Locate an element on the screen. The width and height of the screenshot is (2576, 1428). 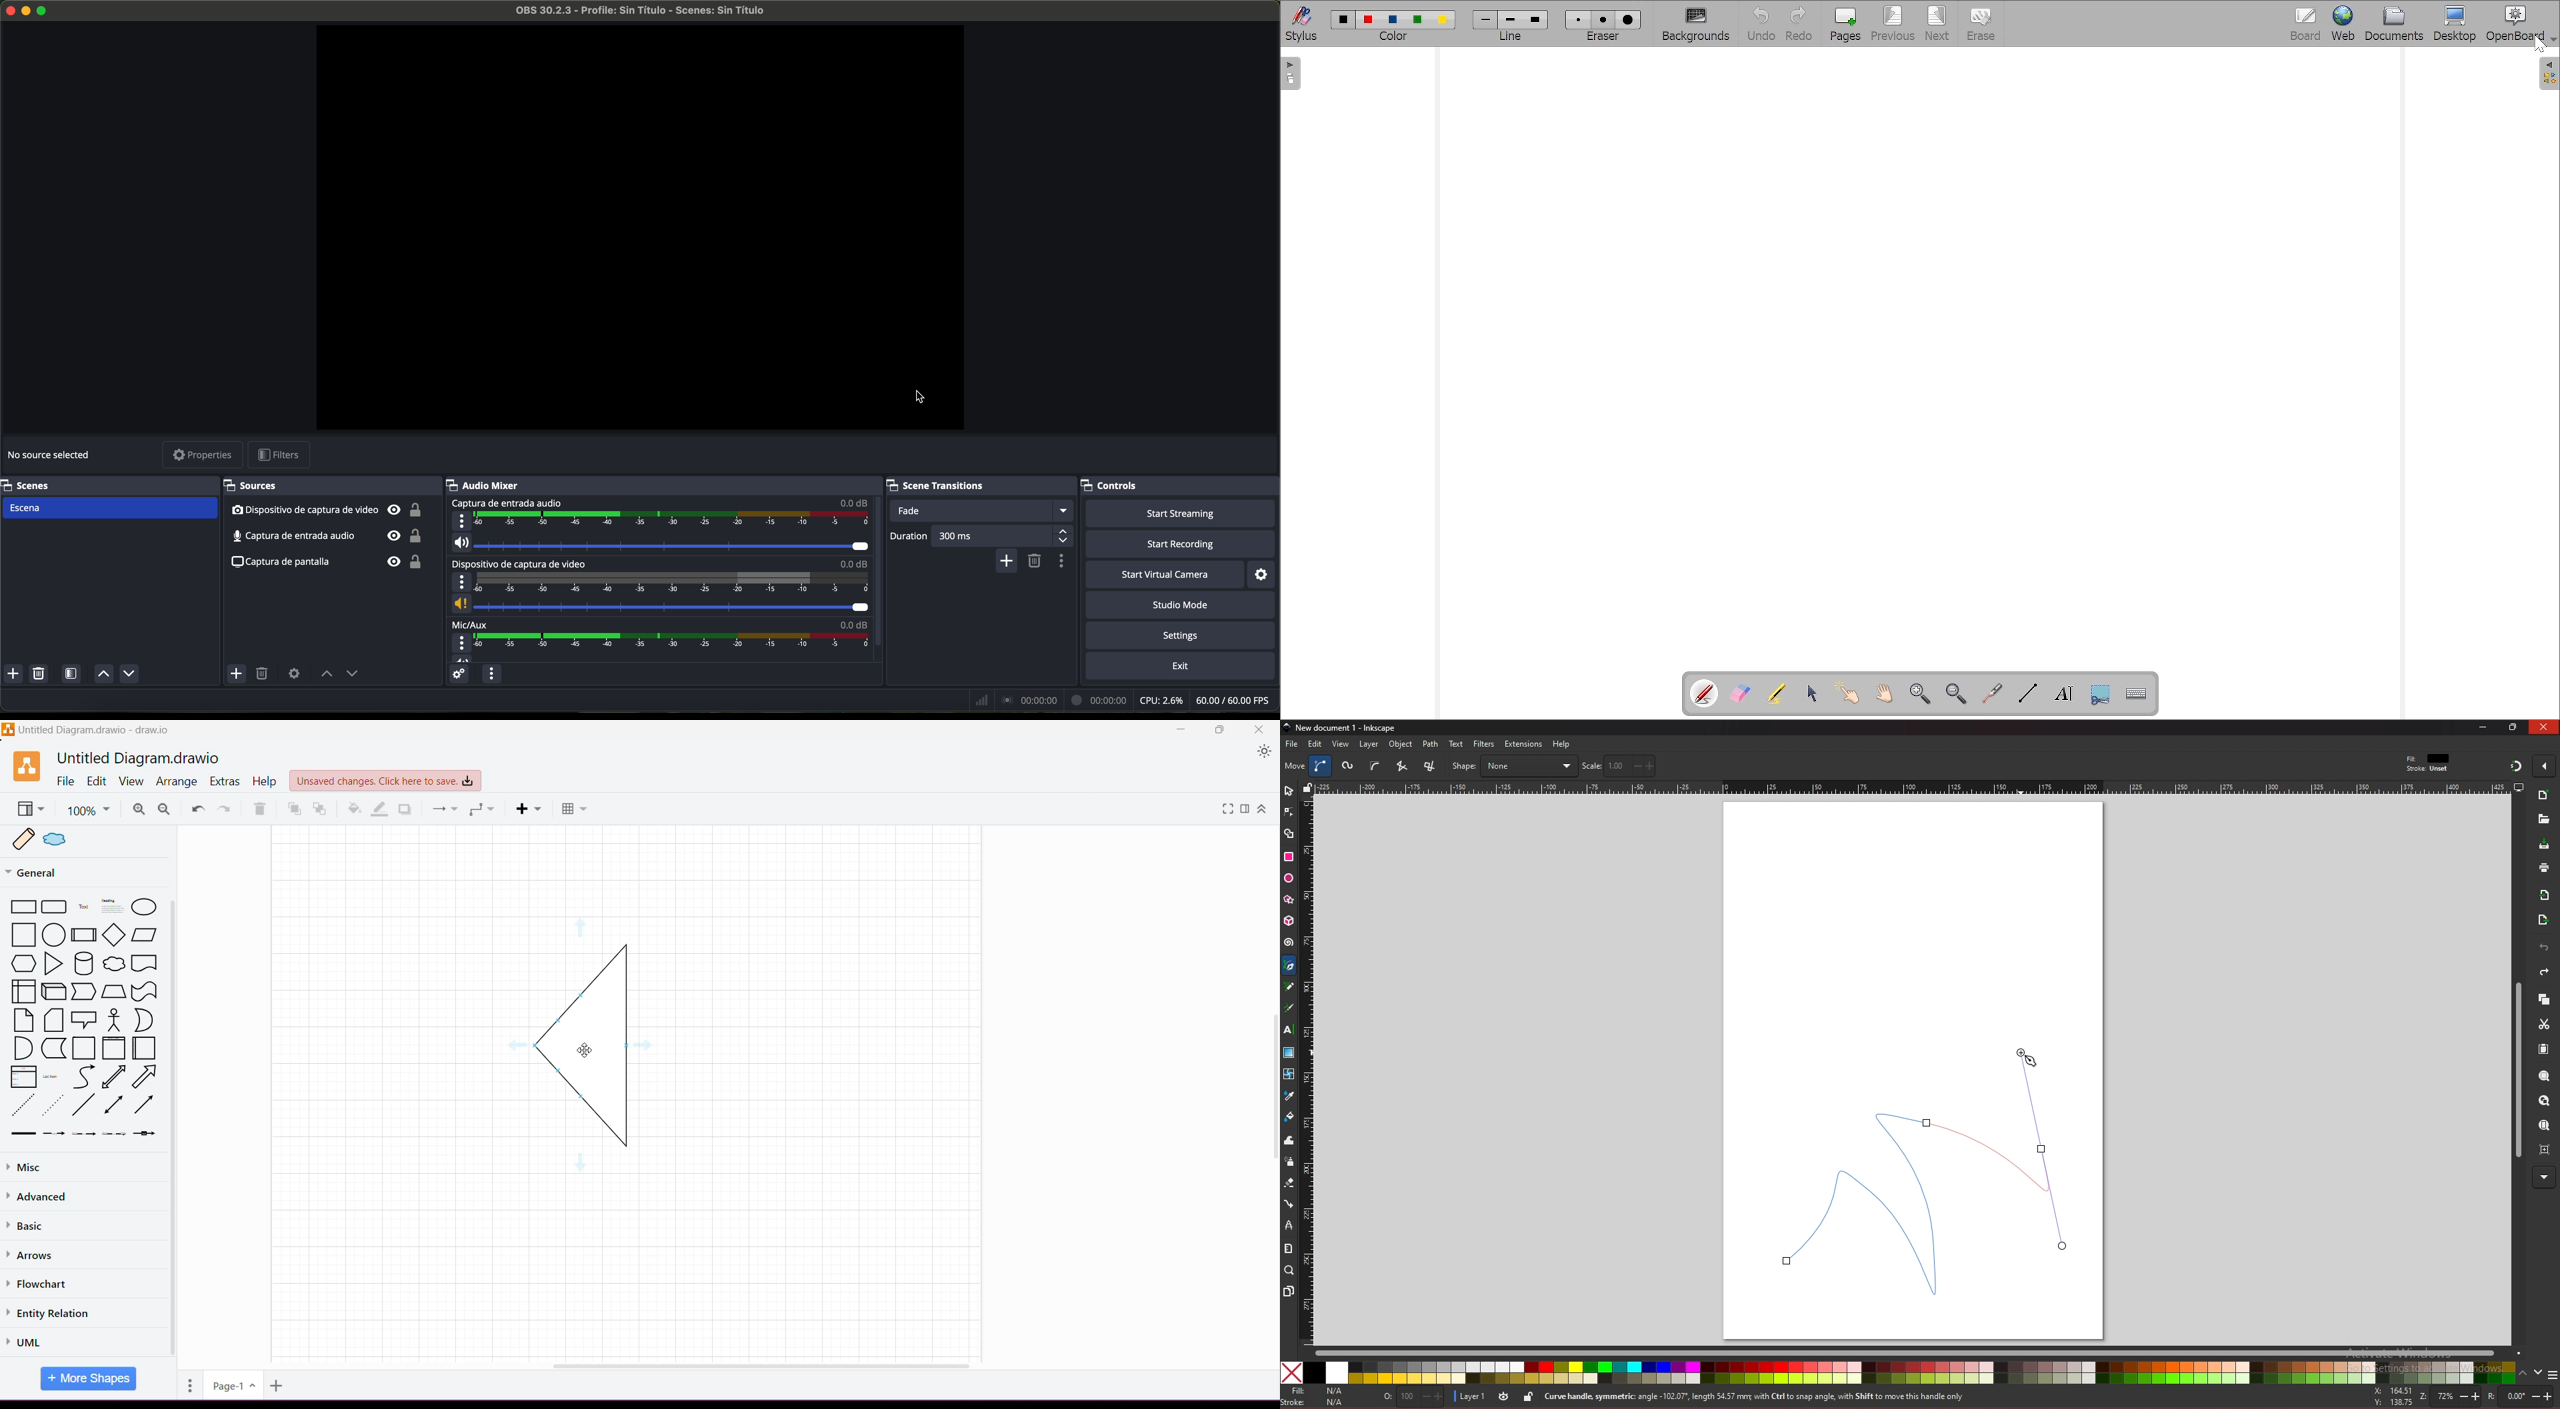
audio input capture is located at coordinates (329, 535).